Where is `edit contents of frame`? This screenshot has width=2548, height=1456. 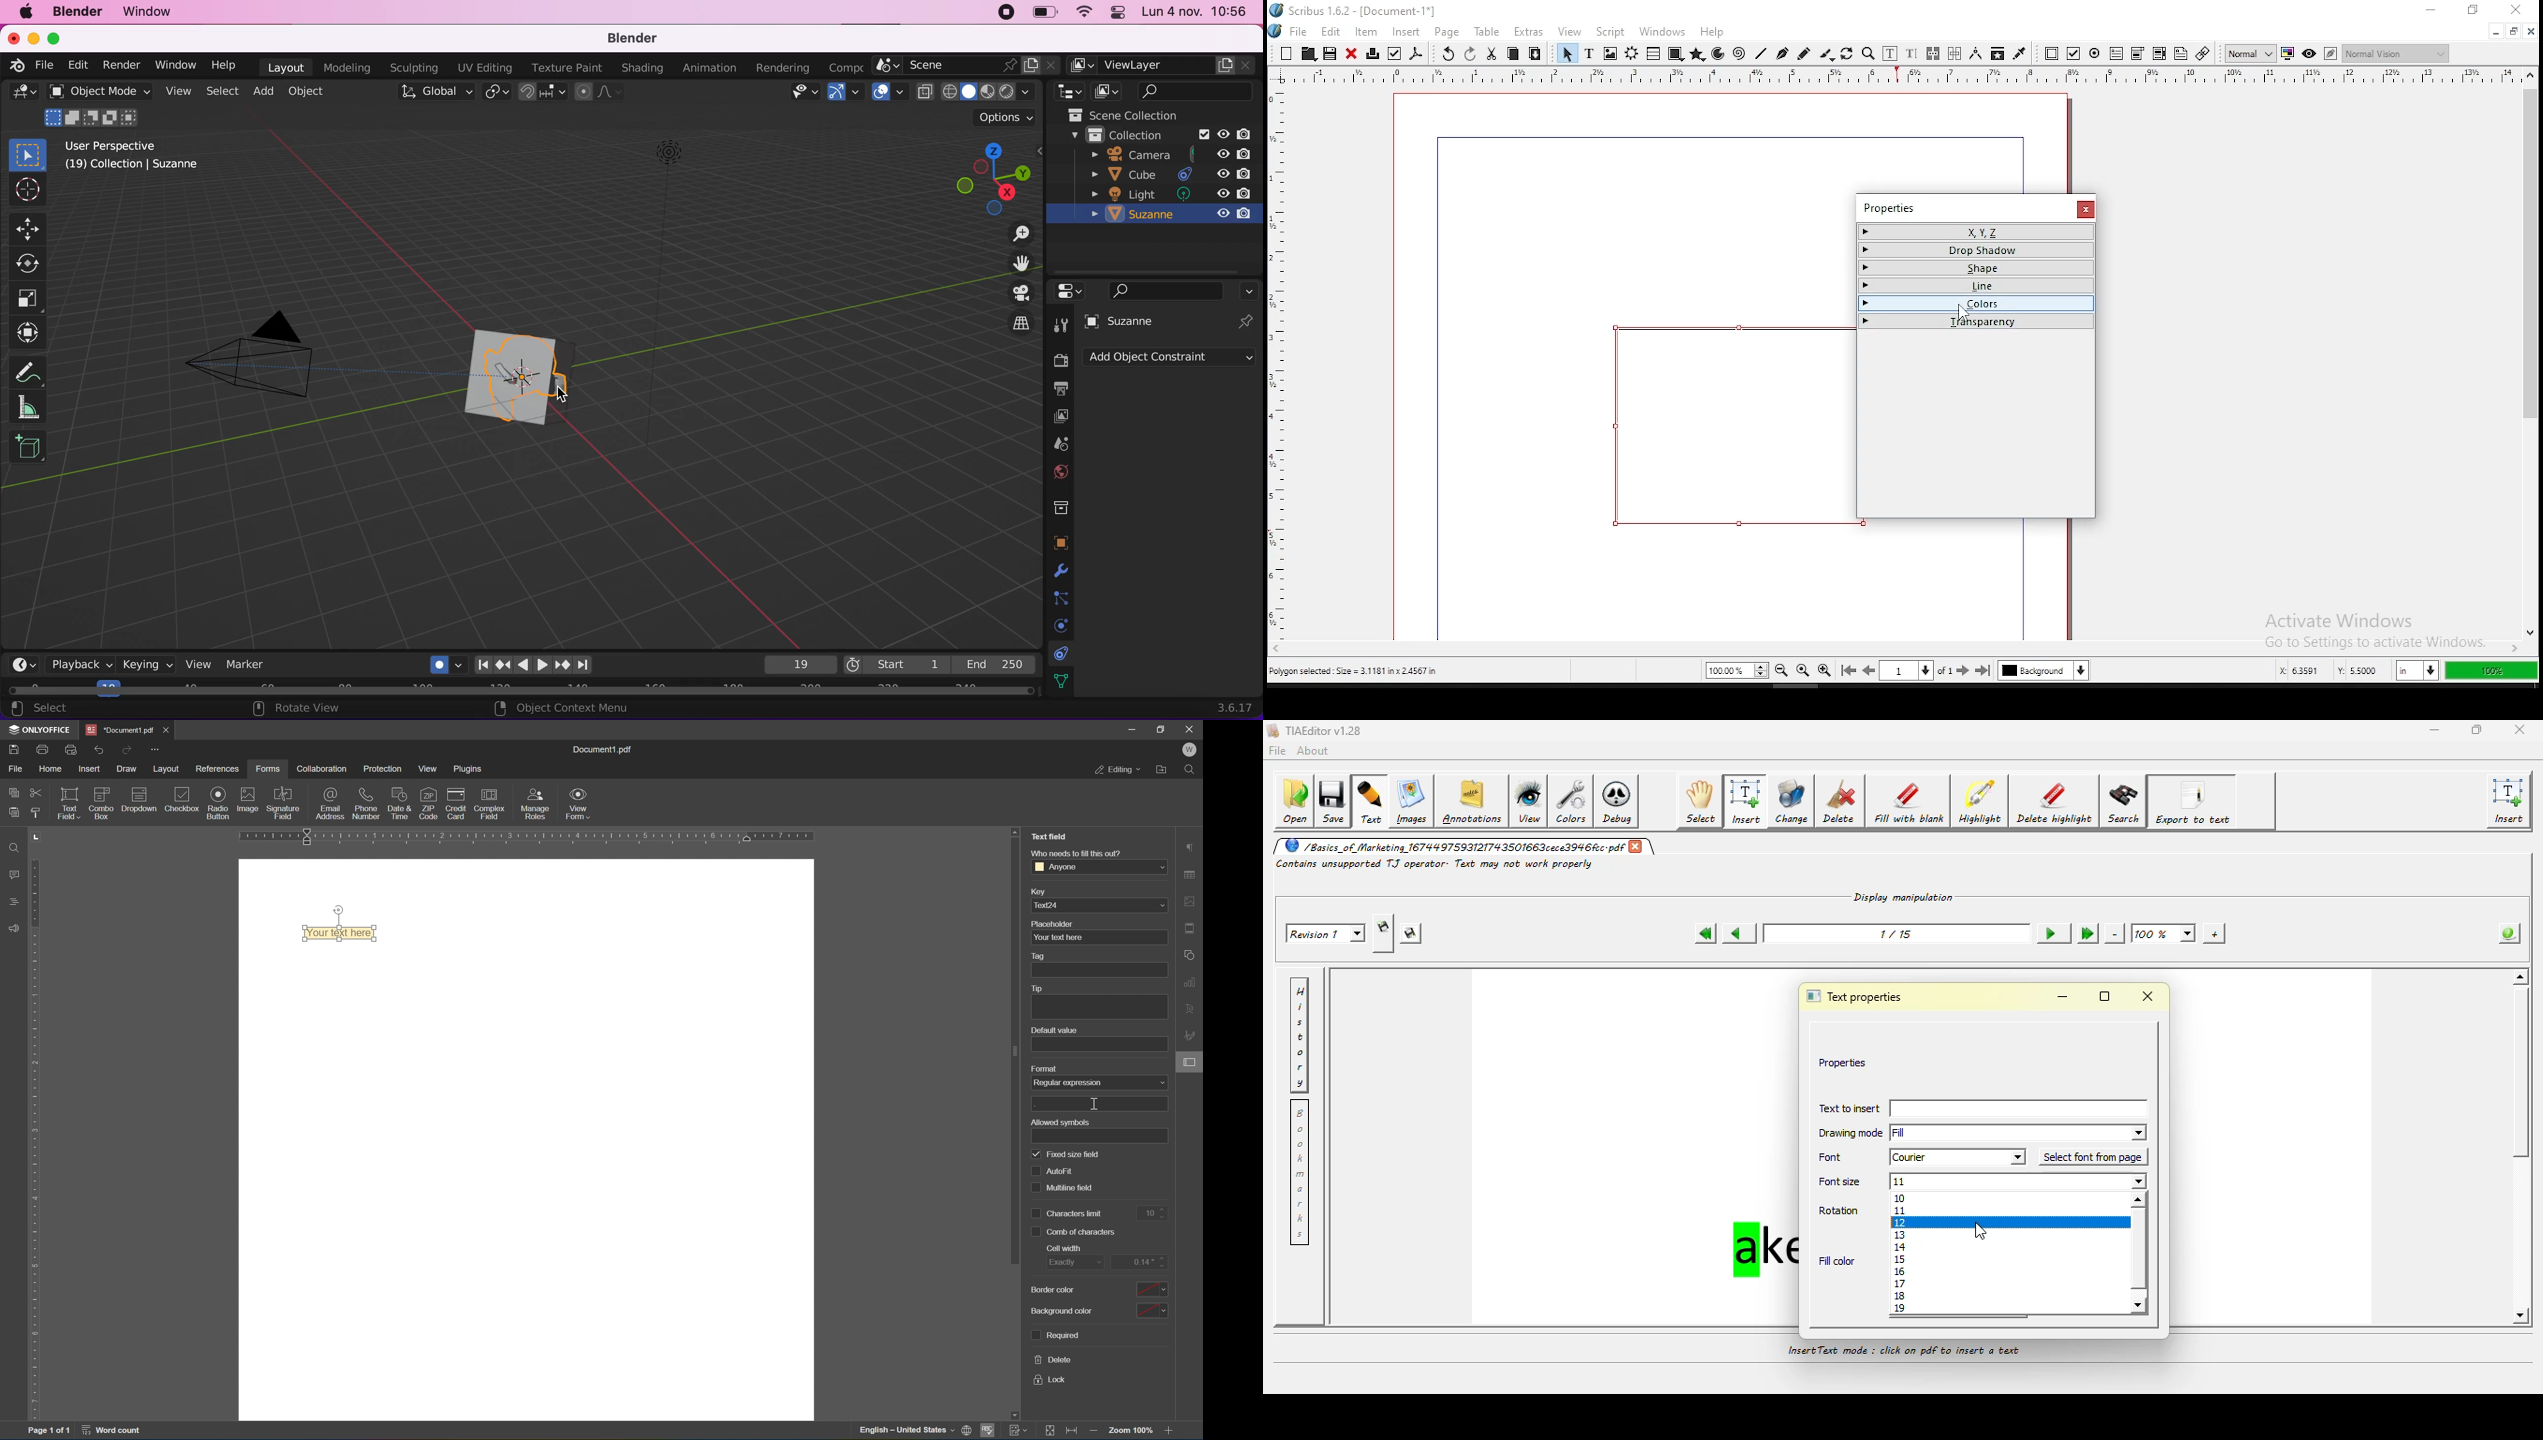
edit contents of frame is located at coordinates (1890, 54).